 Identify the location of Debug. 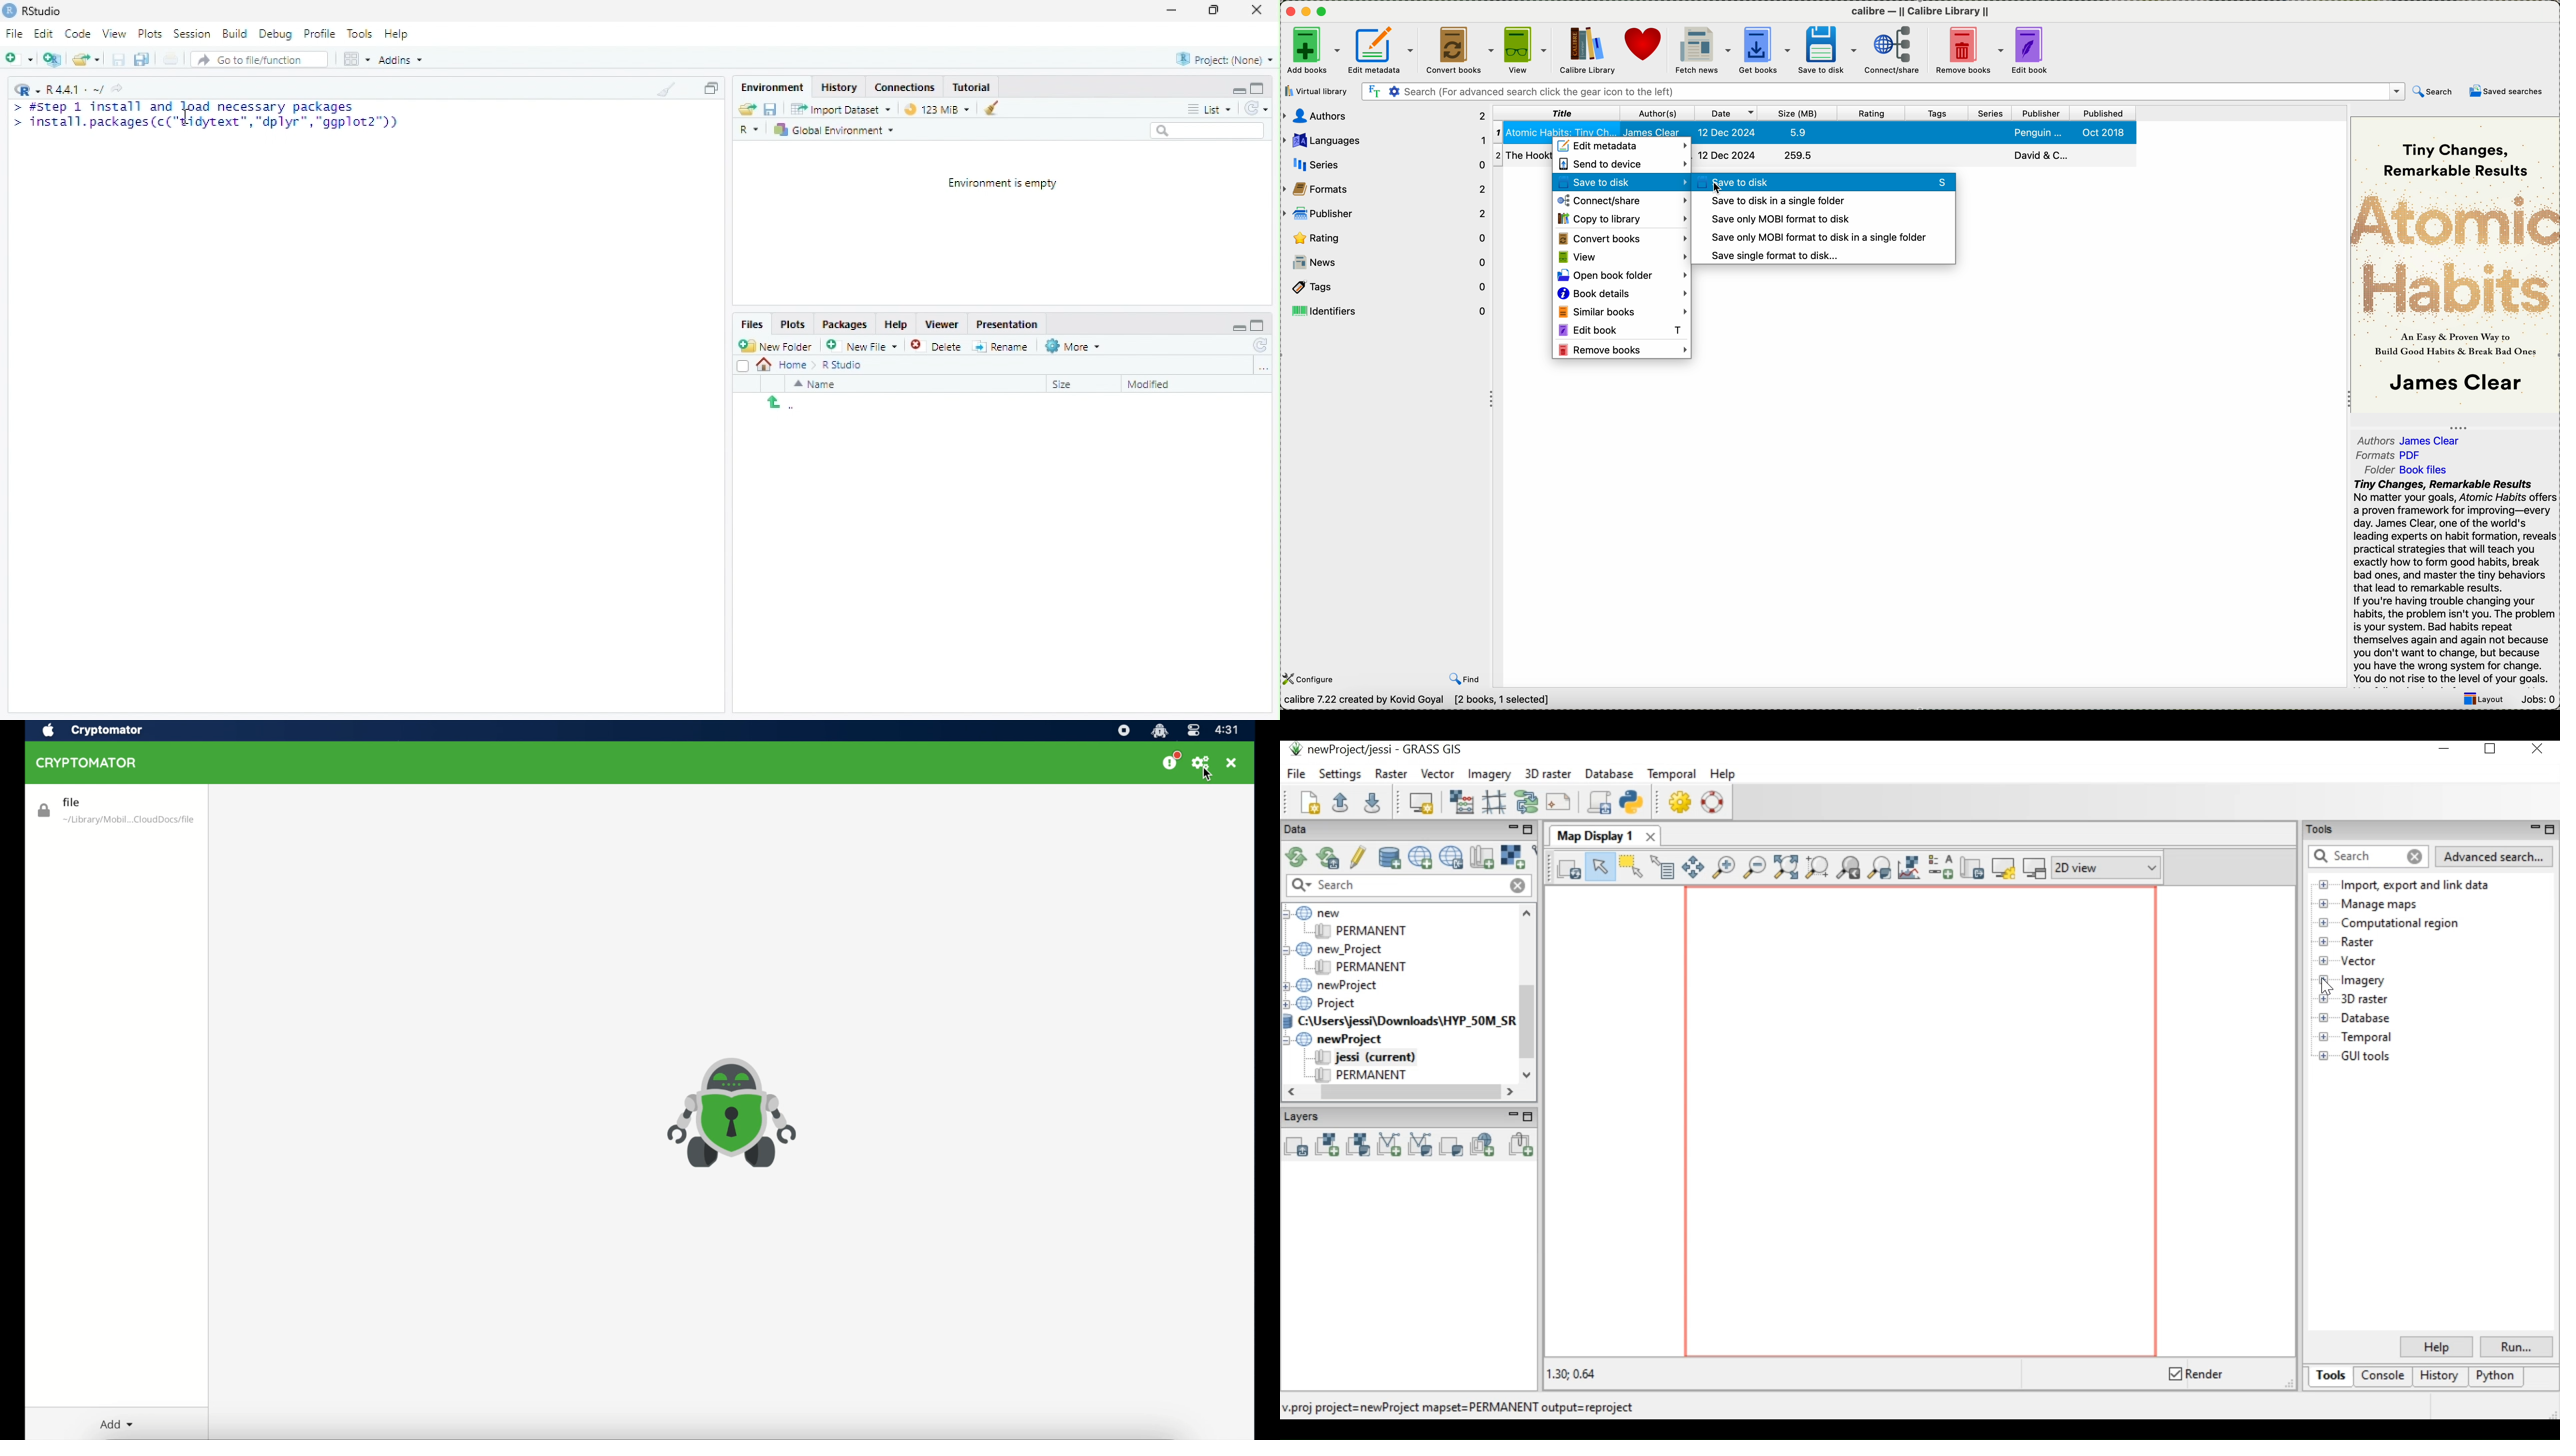
(276, 32).